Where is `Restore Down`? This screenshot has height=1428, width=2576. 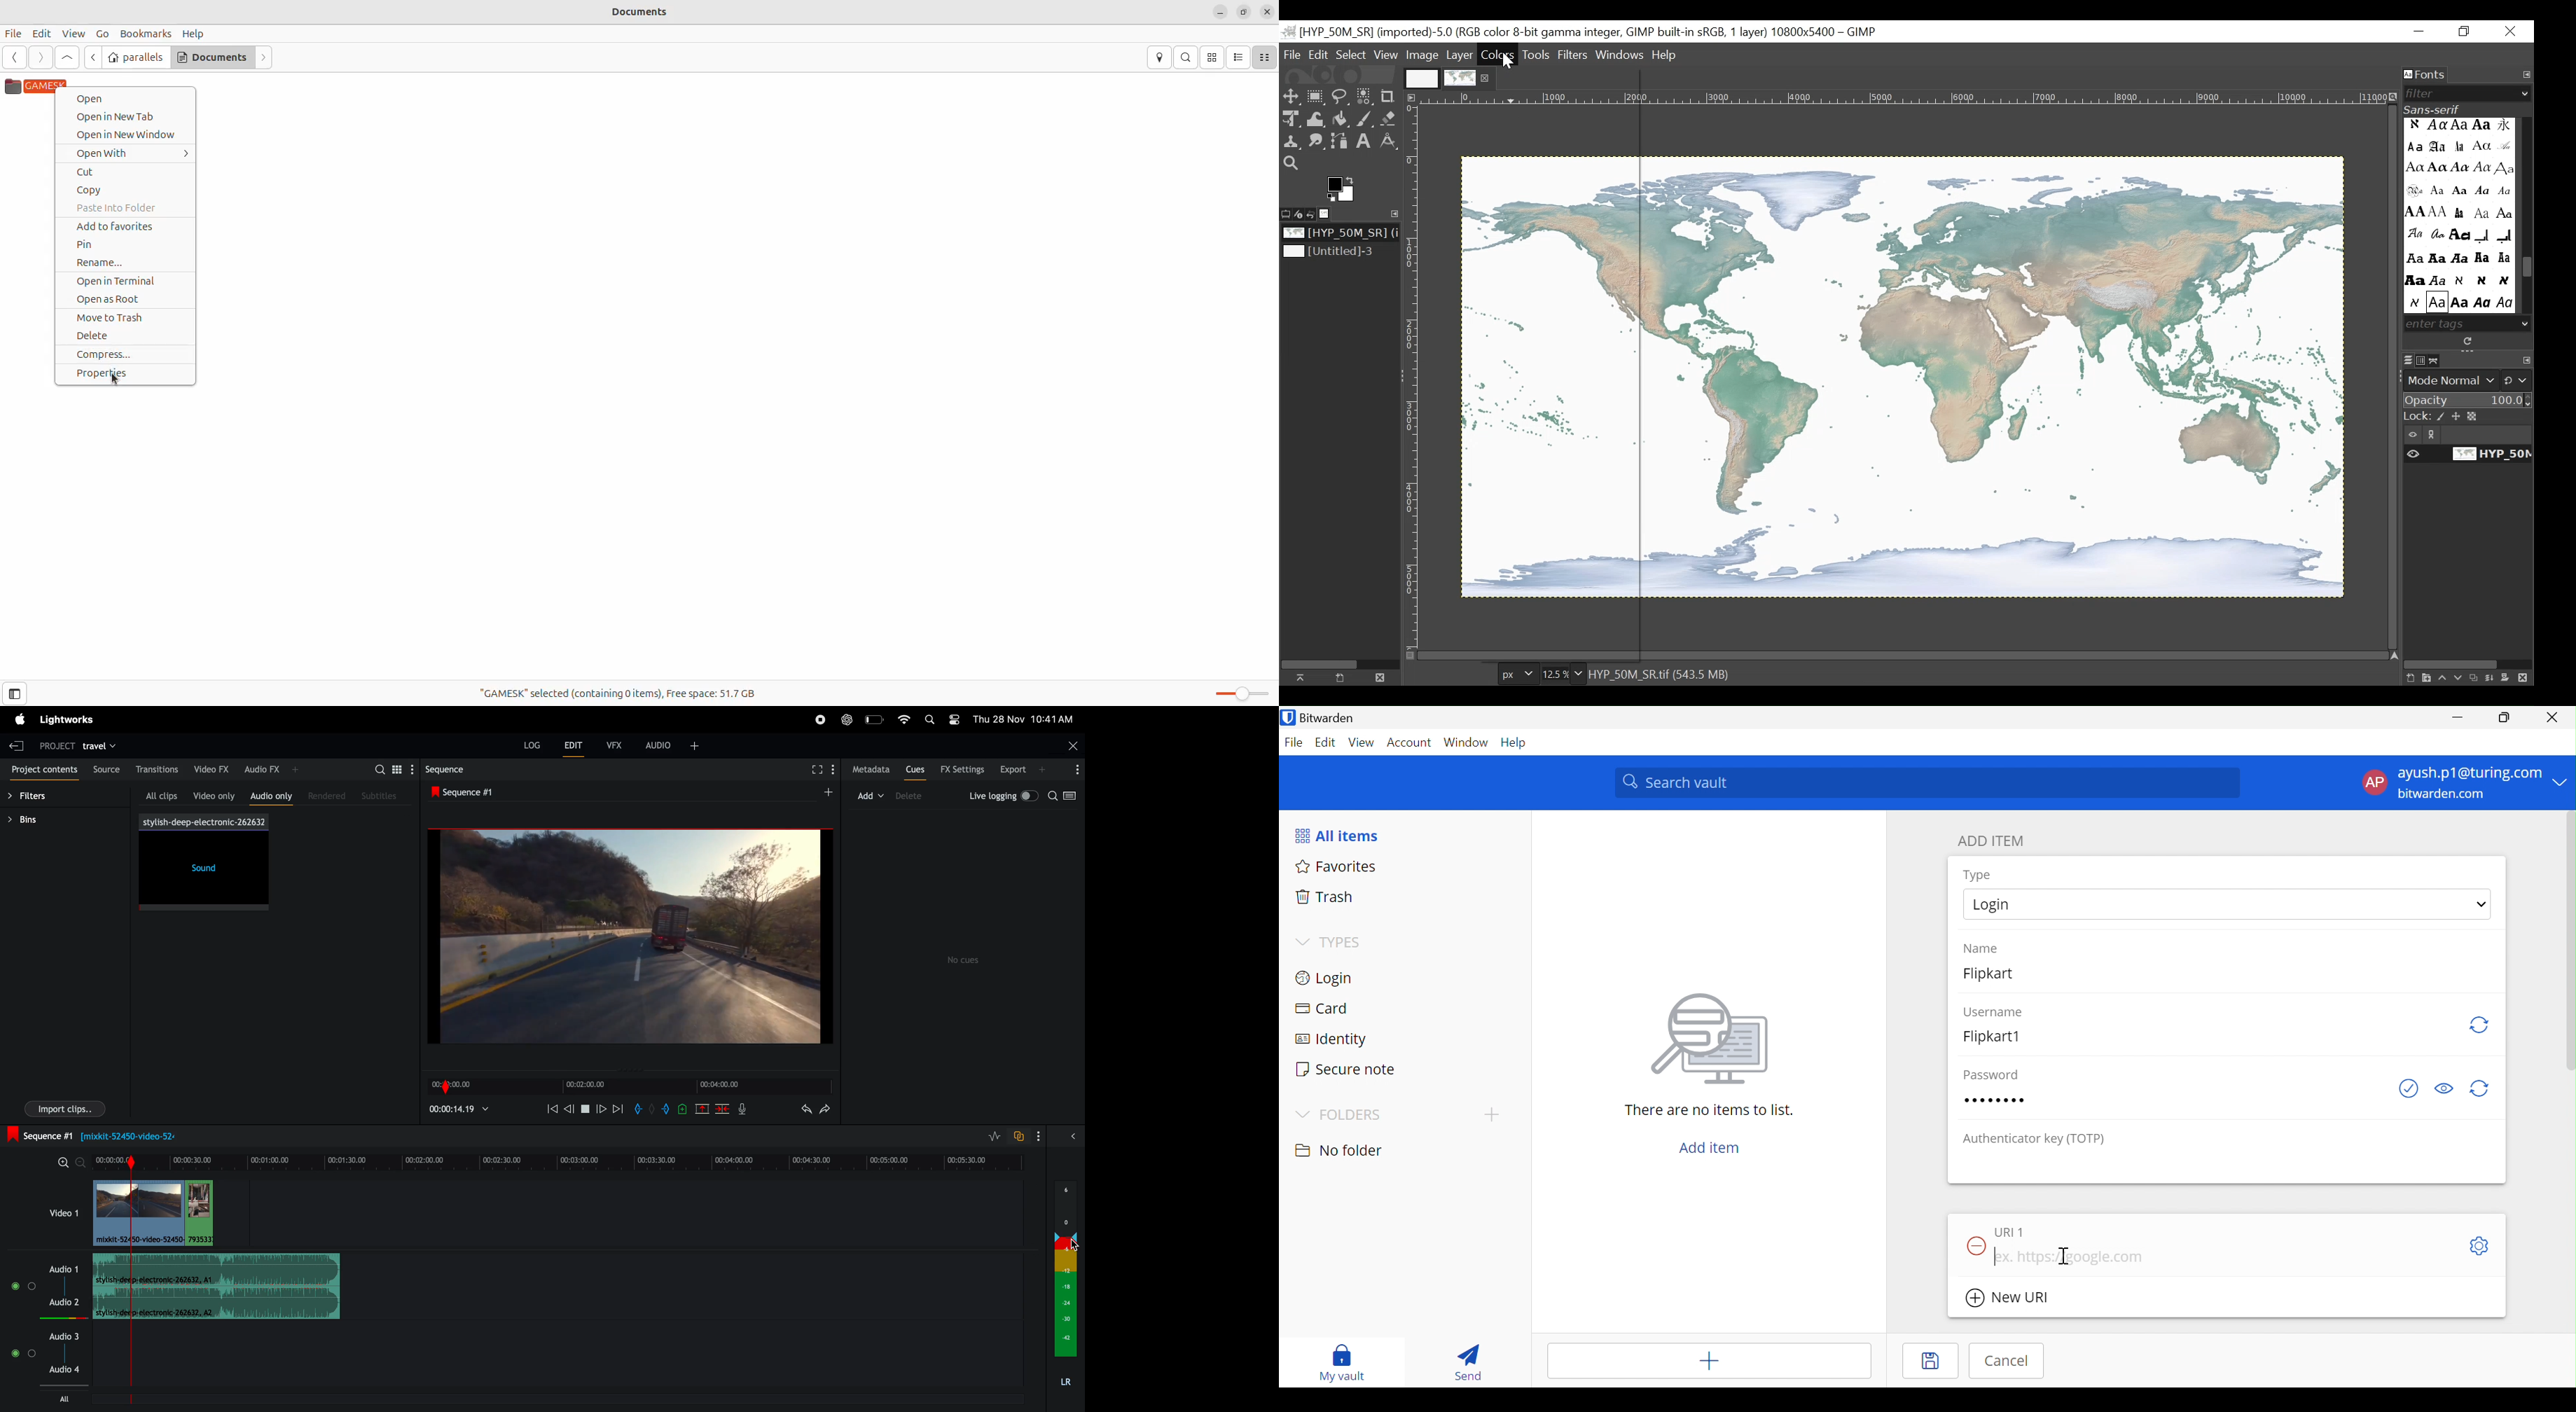
Restore Down is located at coordinates (2504, 717).